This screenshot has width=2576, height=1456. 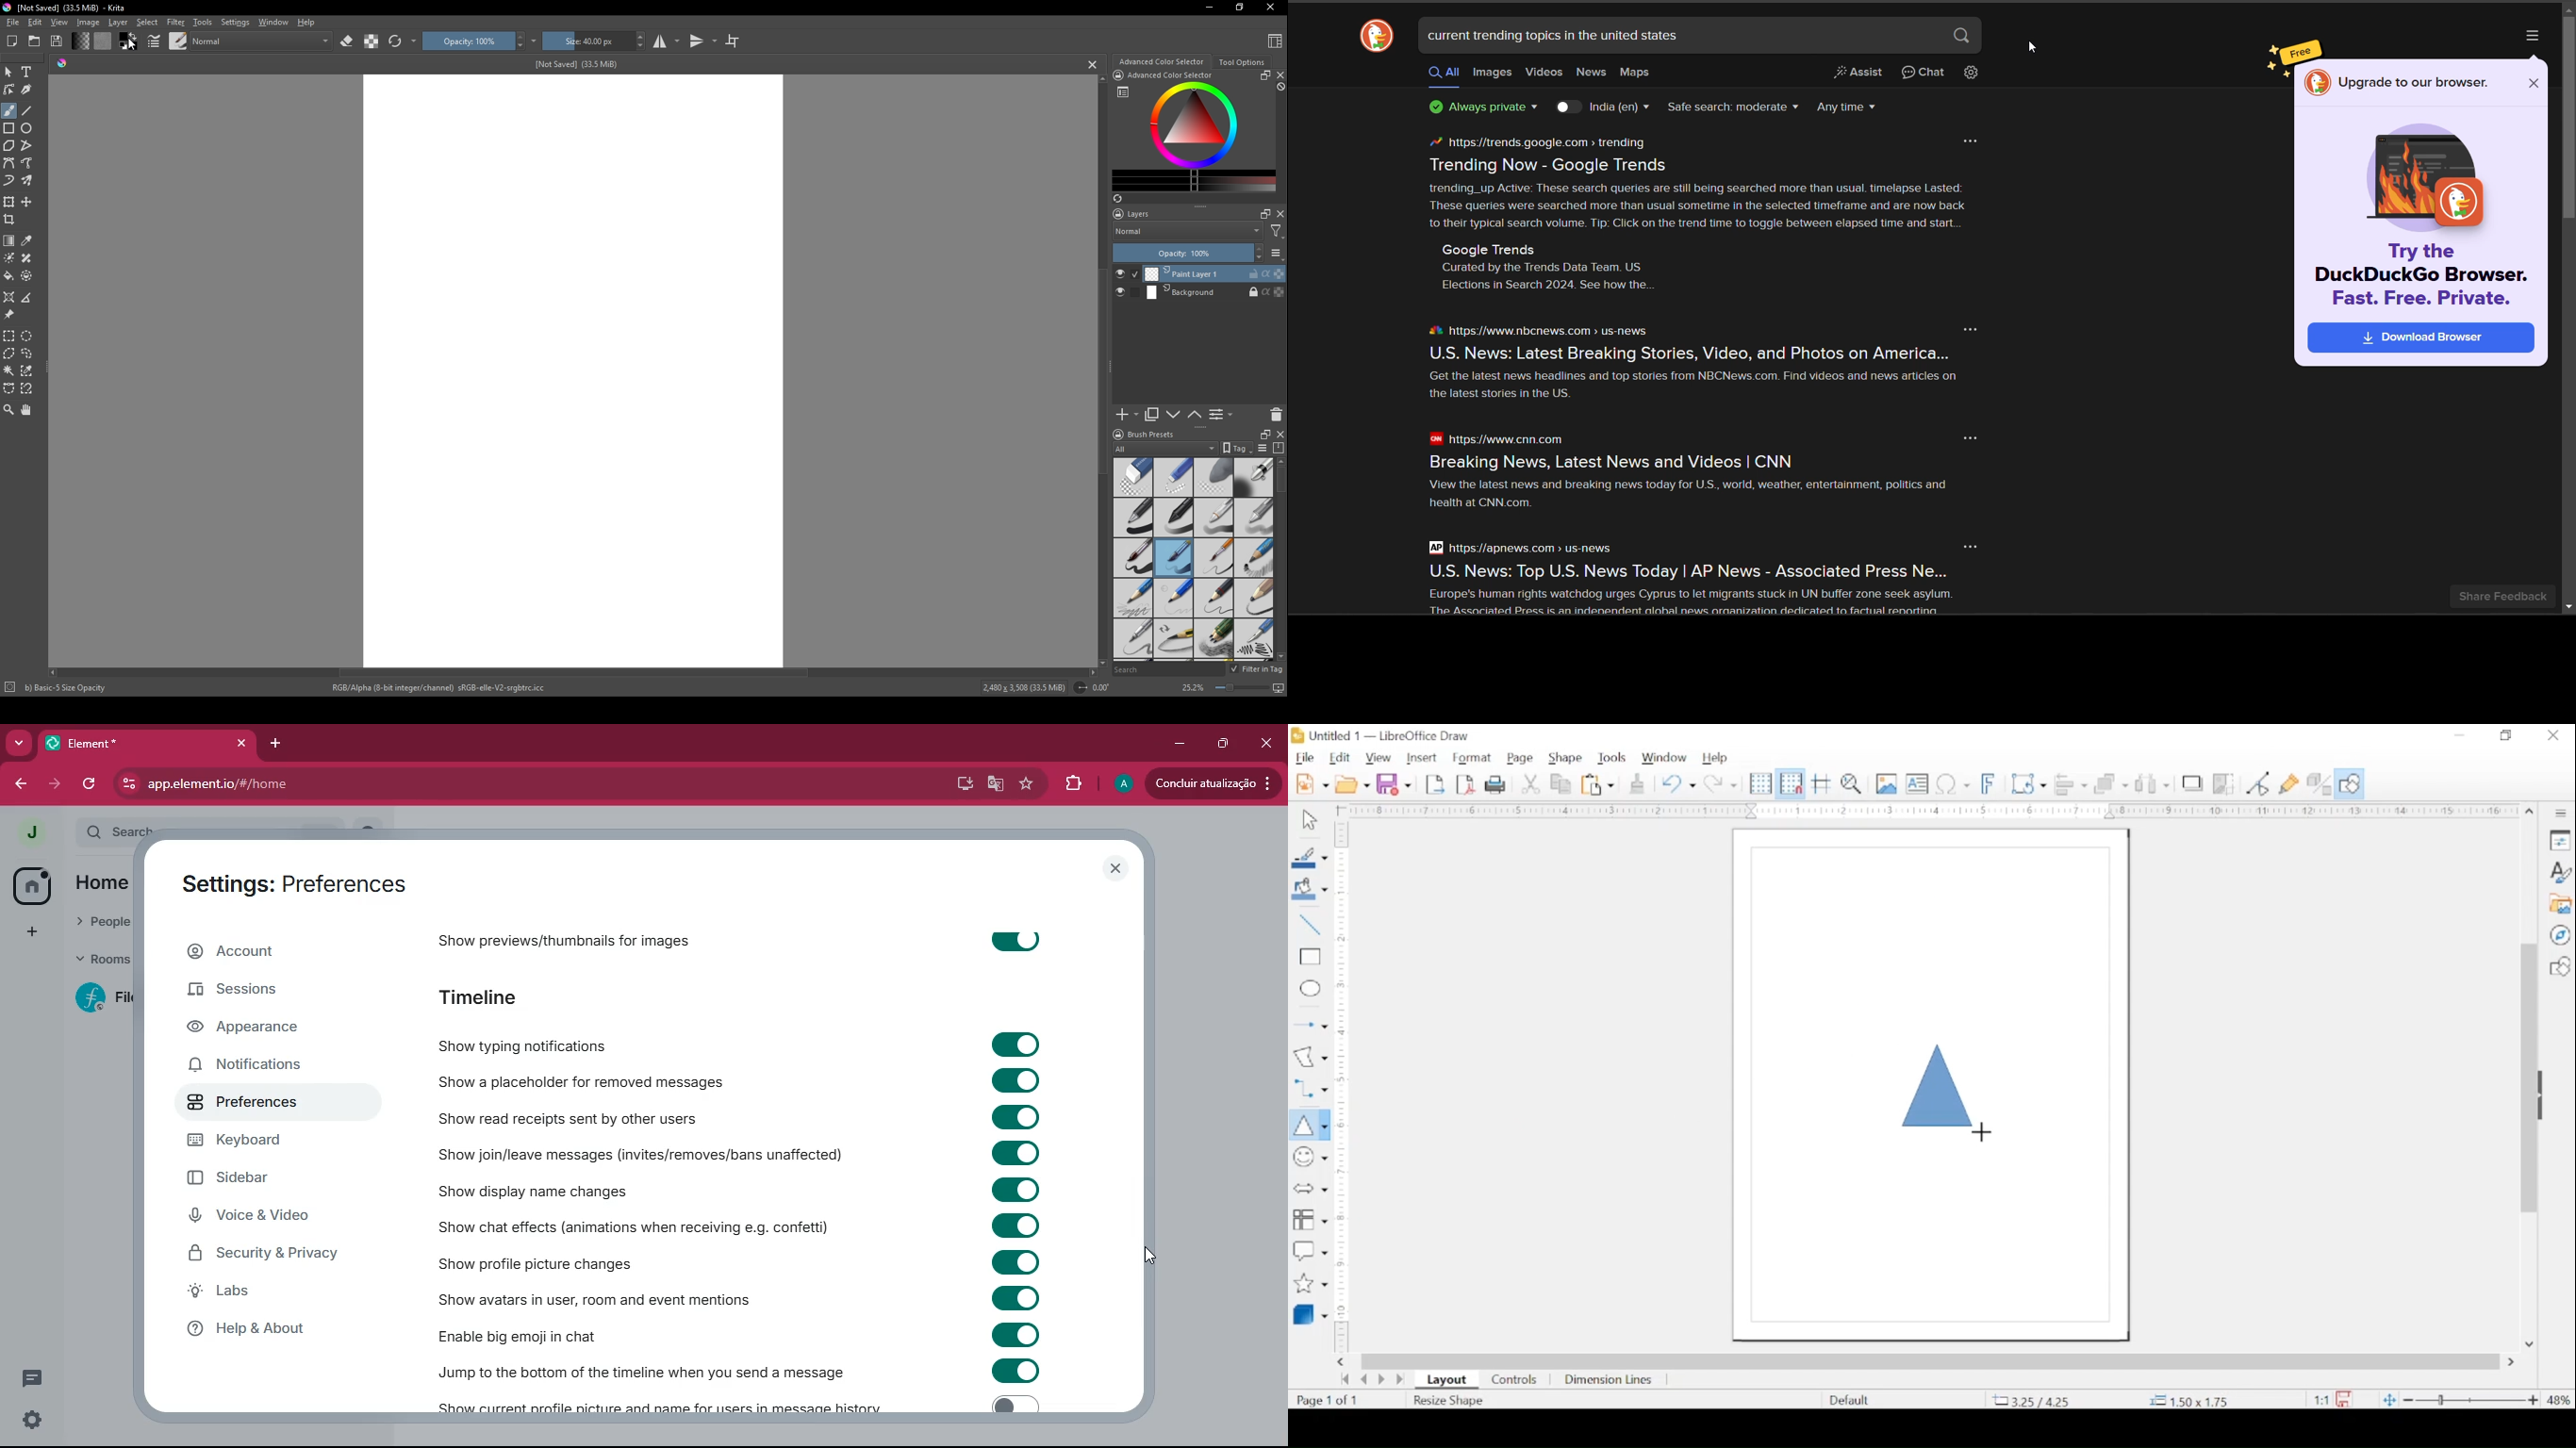 I want to click on assistant, so click(x=9, y=296).